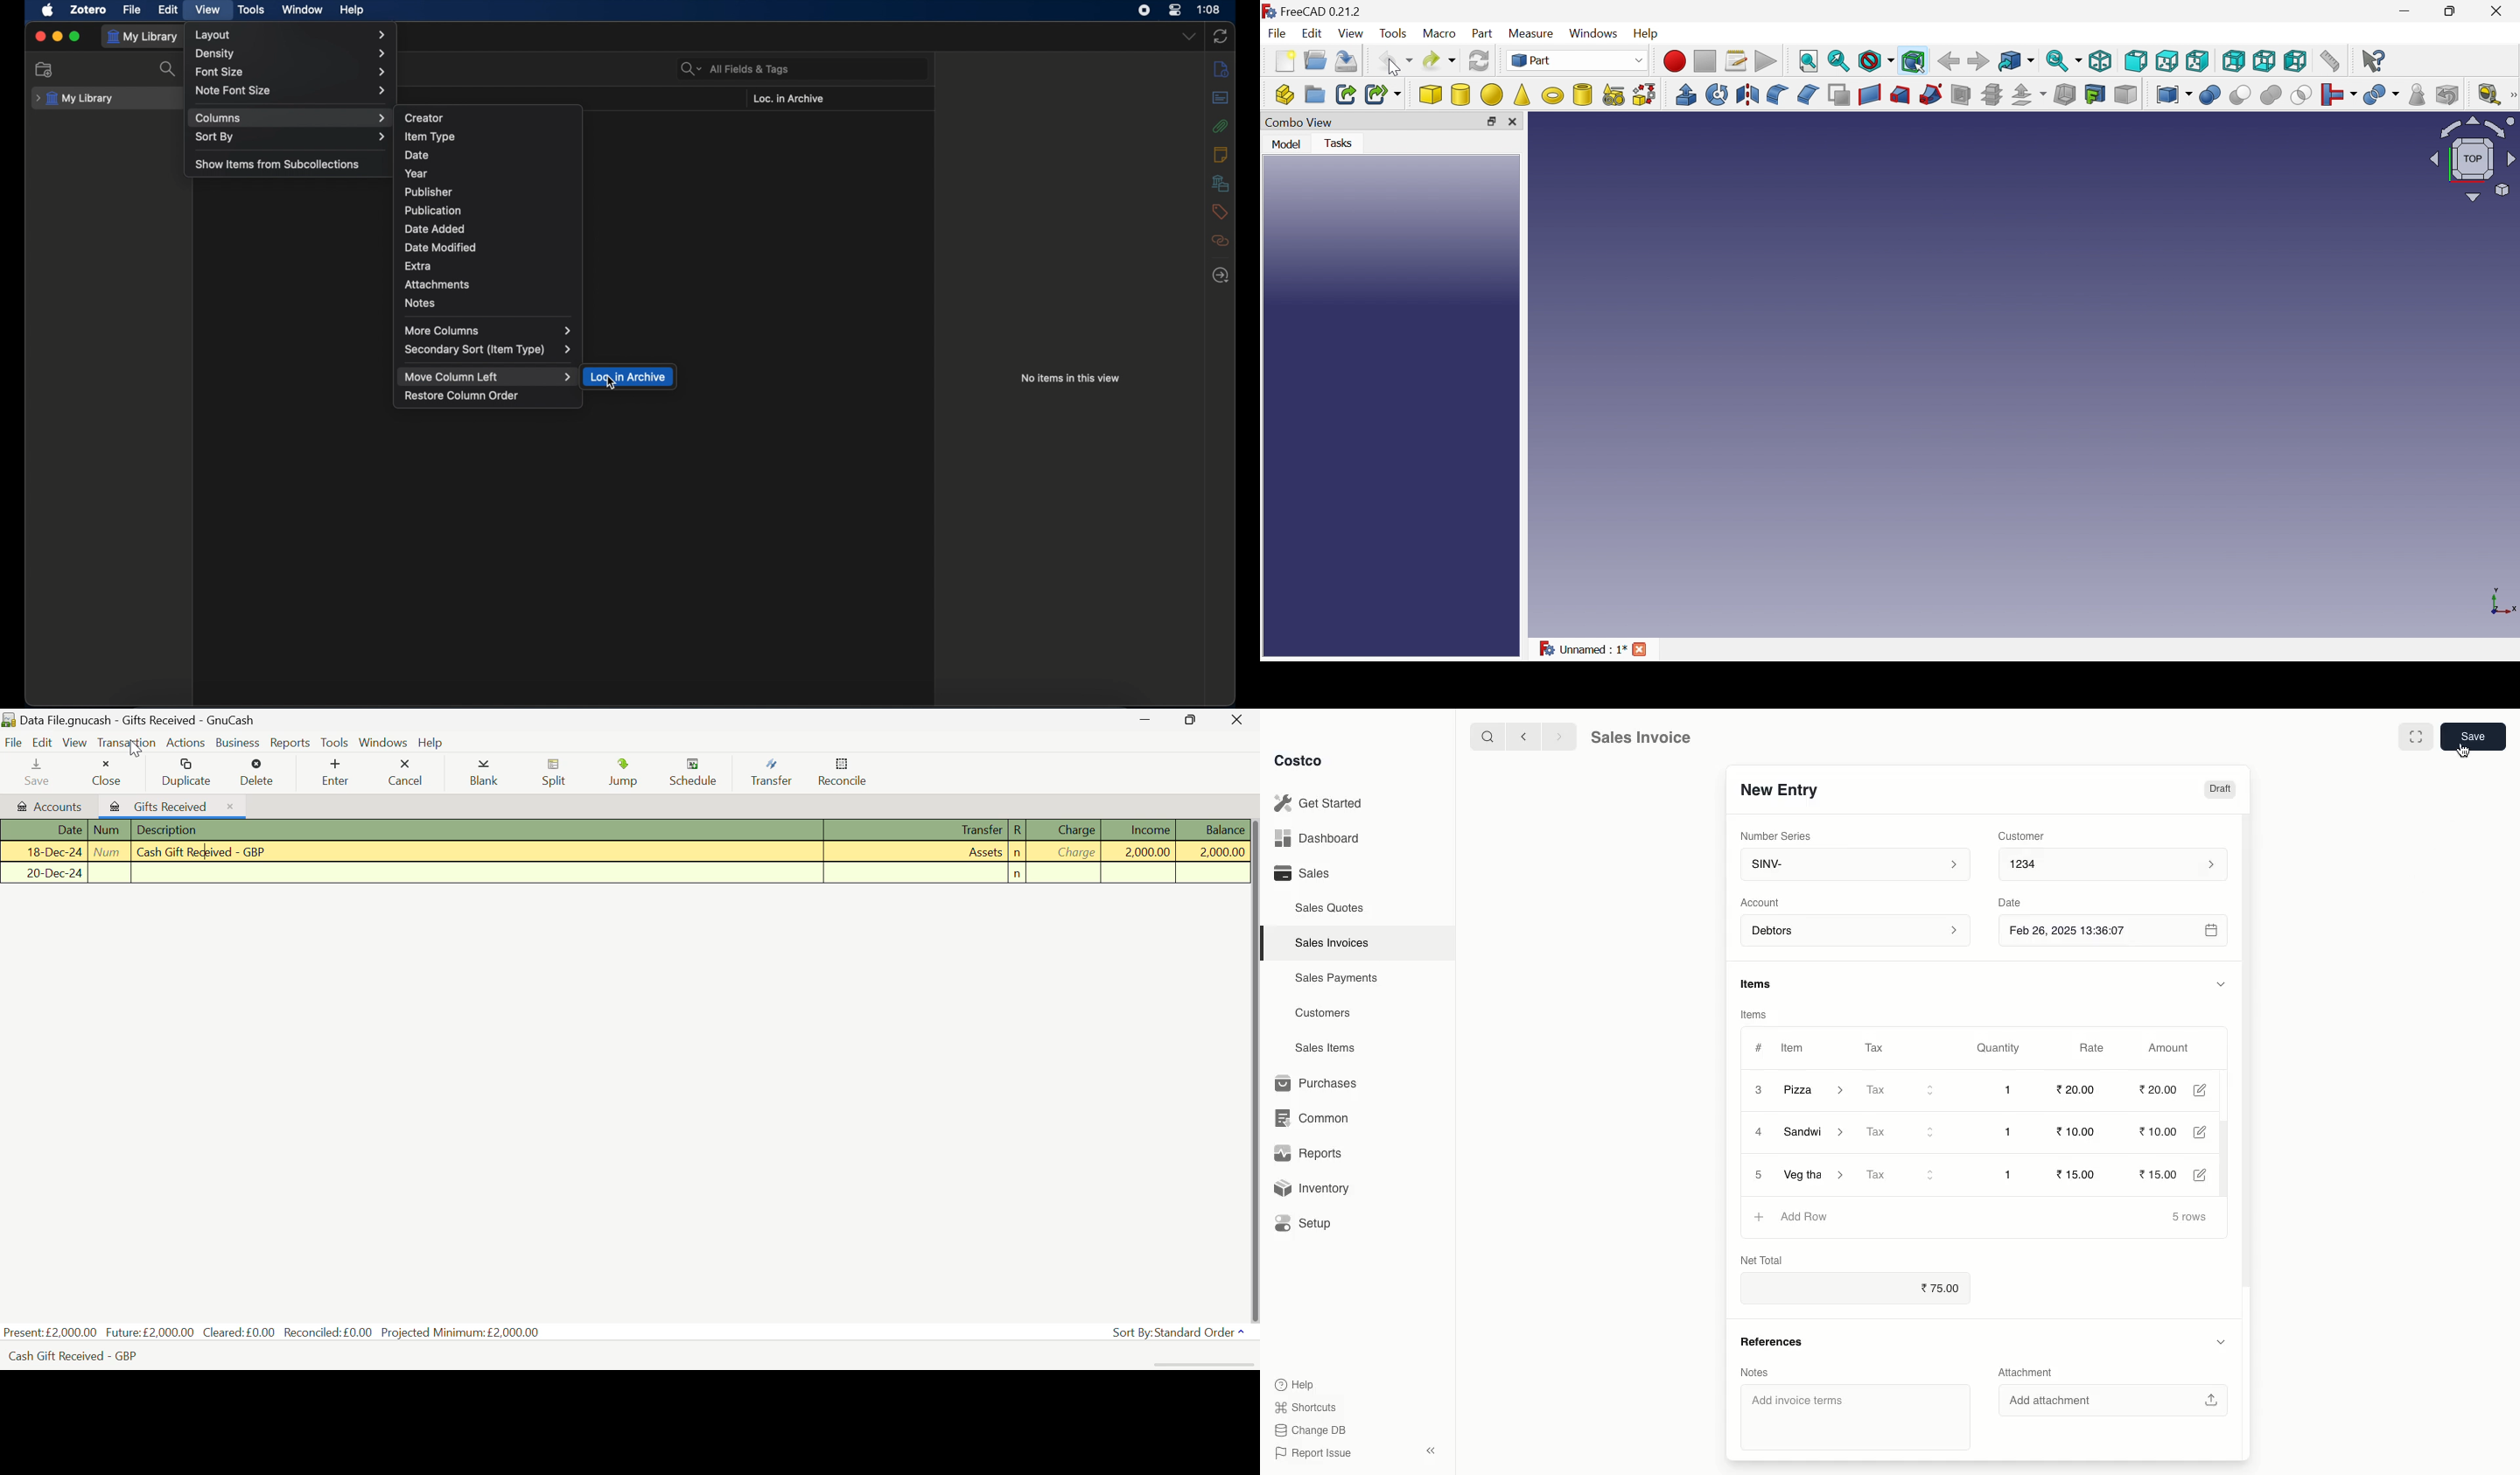  What do you see at coordinates (169, 68) in the screenshot?
I see `search` at bounding box center [169, 68].